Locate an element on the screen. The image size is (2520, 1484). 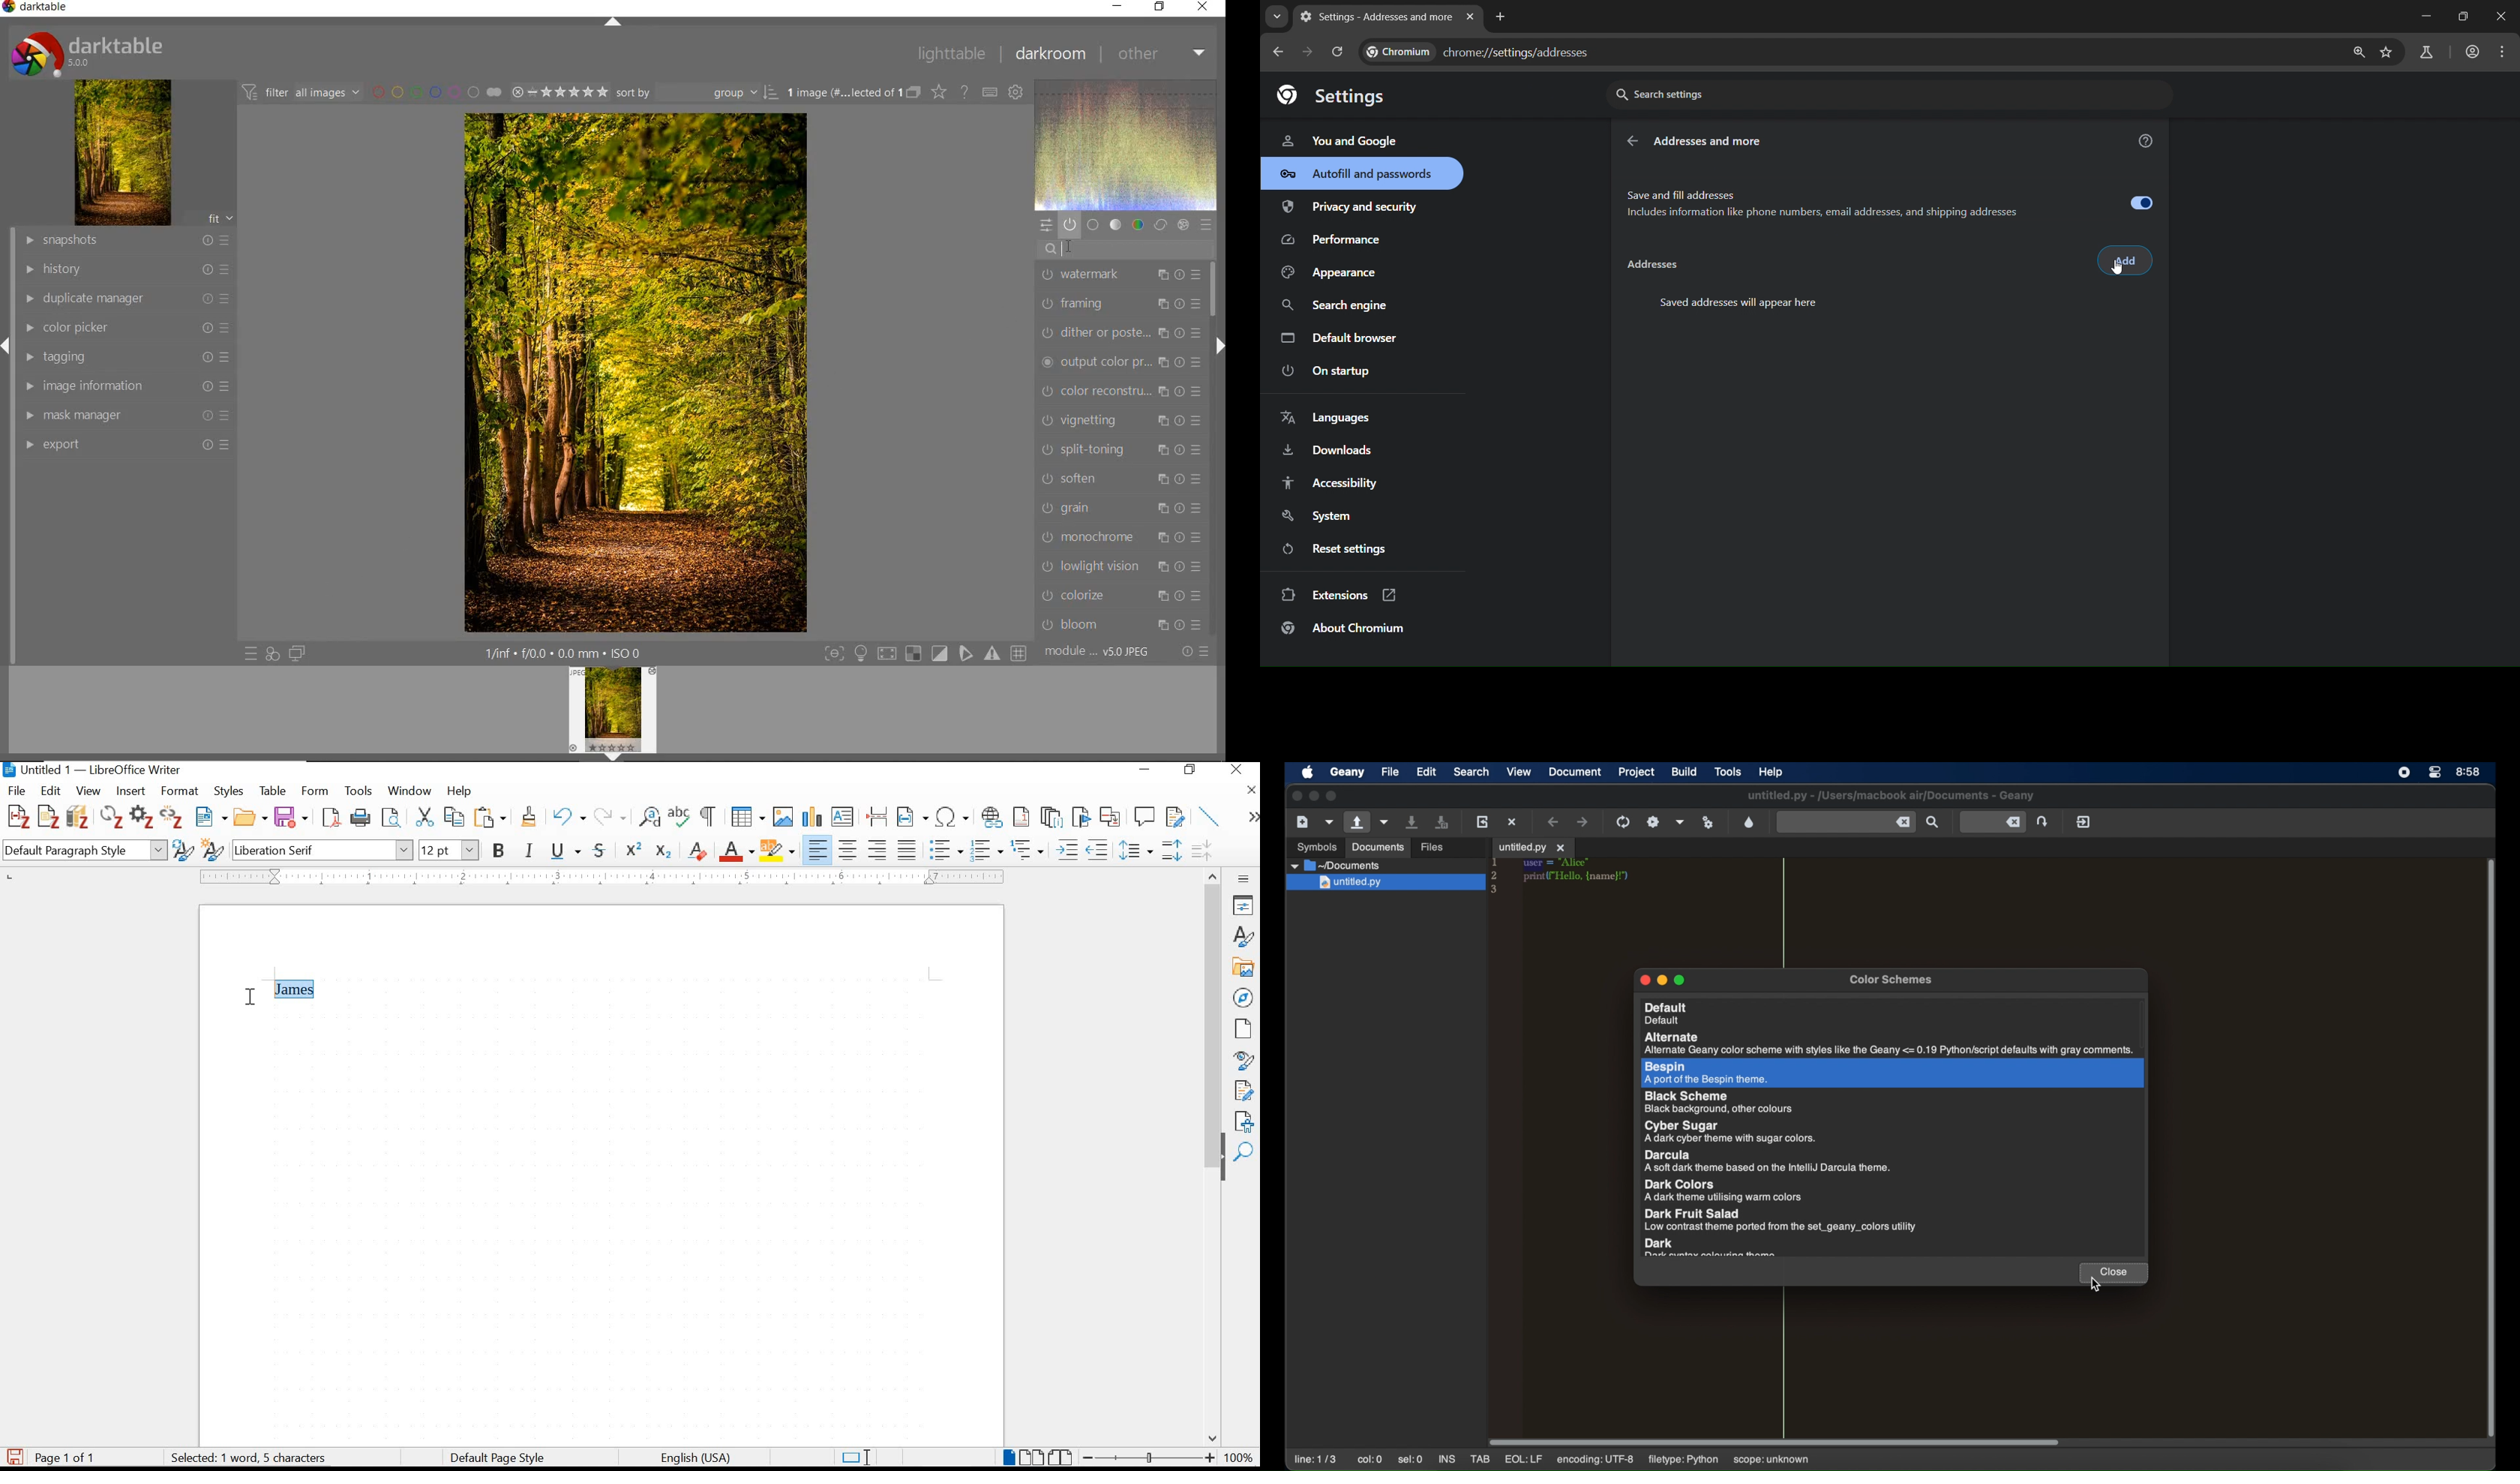
find the entered text in current file is located at coordinates (1845, 821).